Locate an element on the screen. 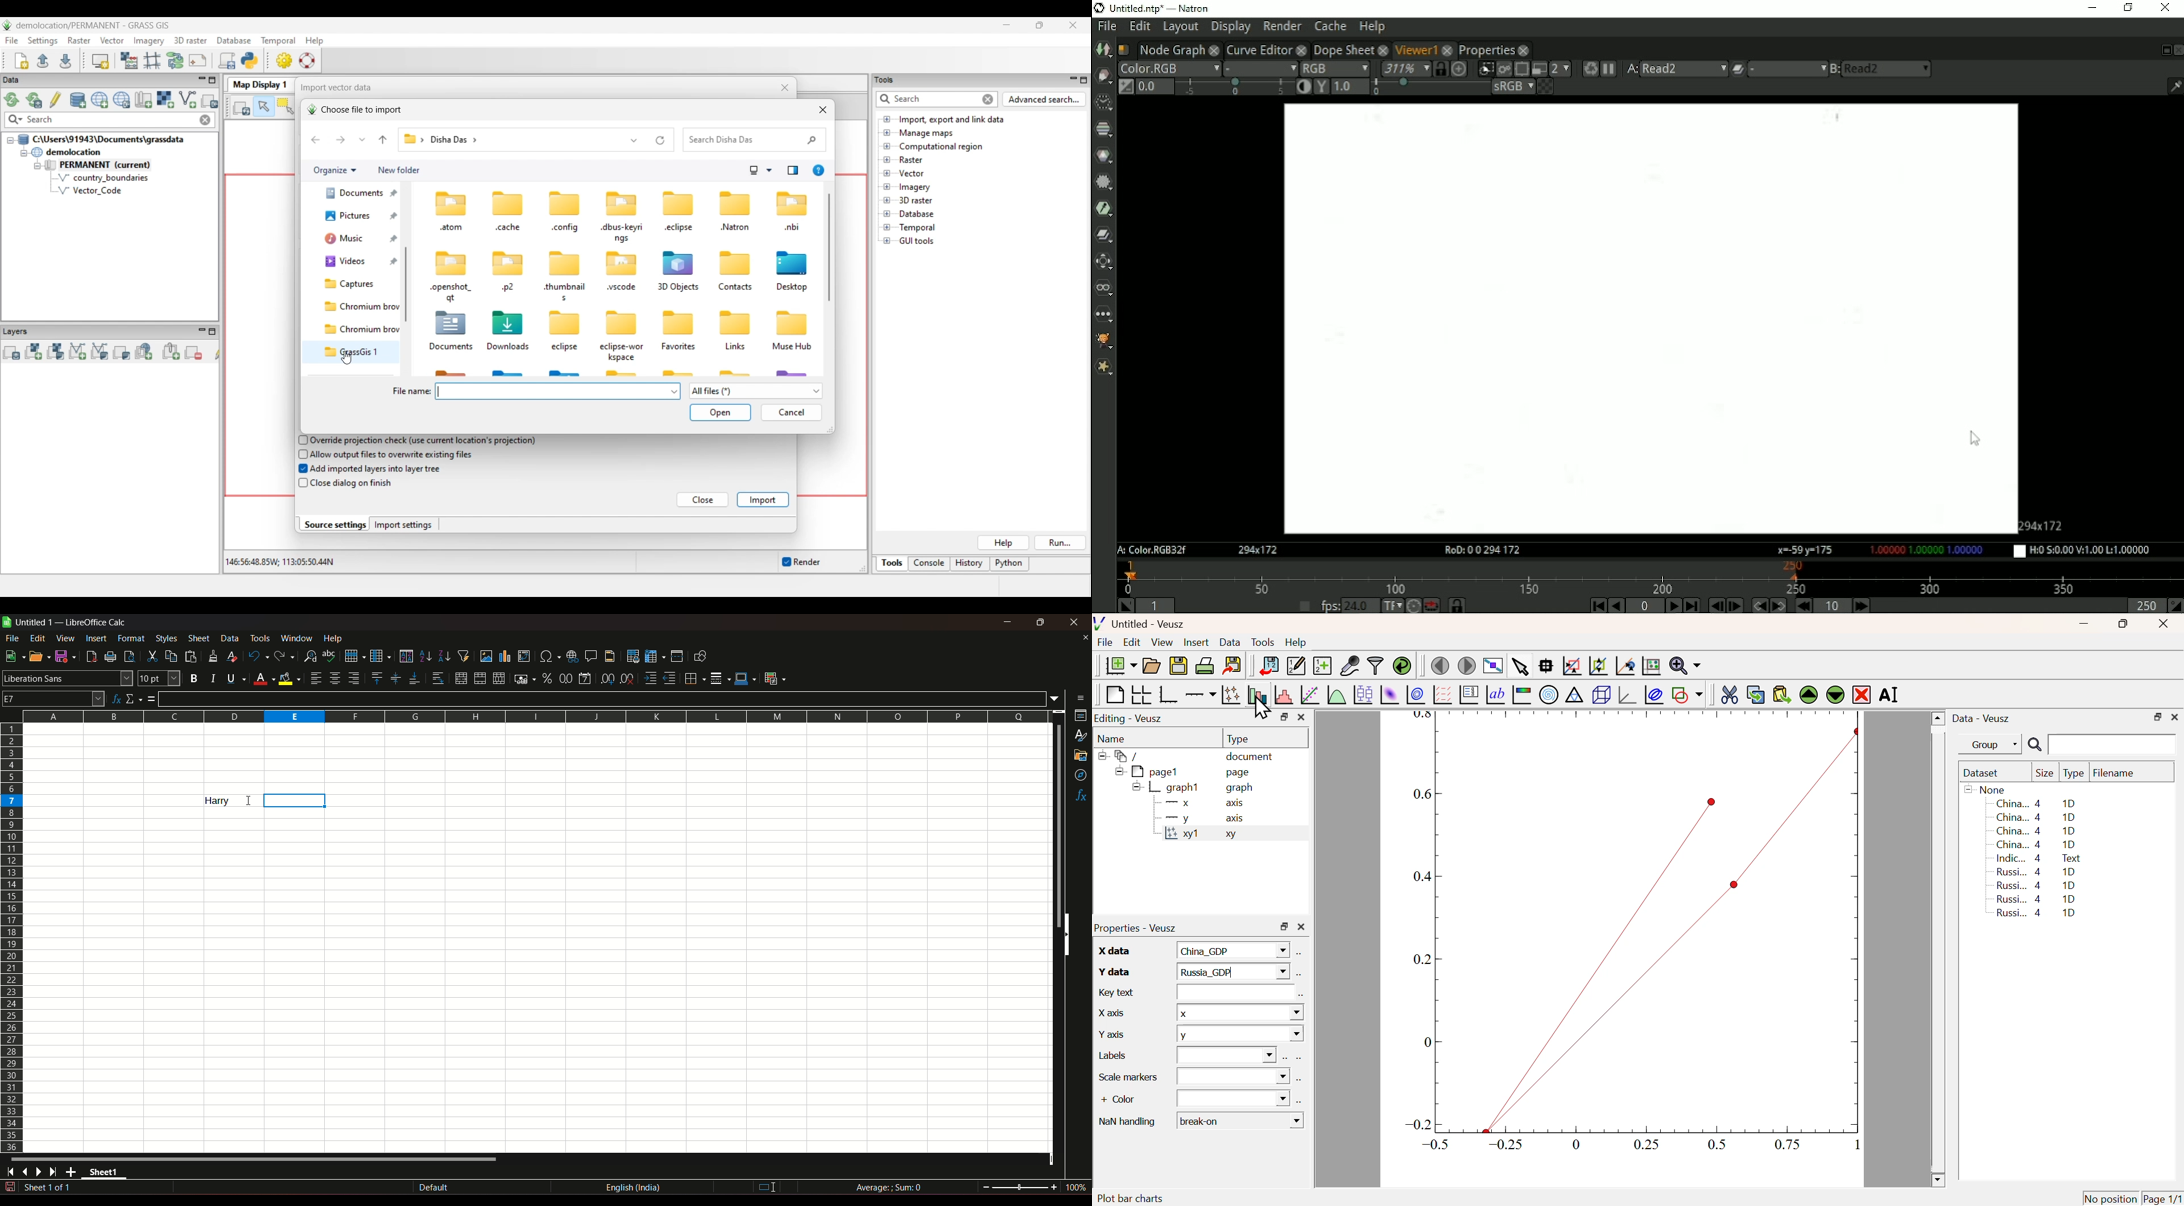  redo is located at coordinates (284, 655).